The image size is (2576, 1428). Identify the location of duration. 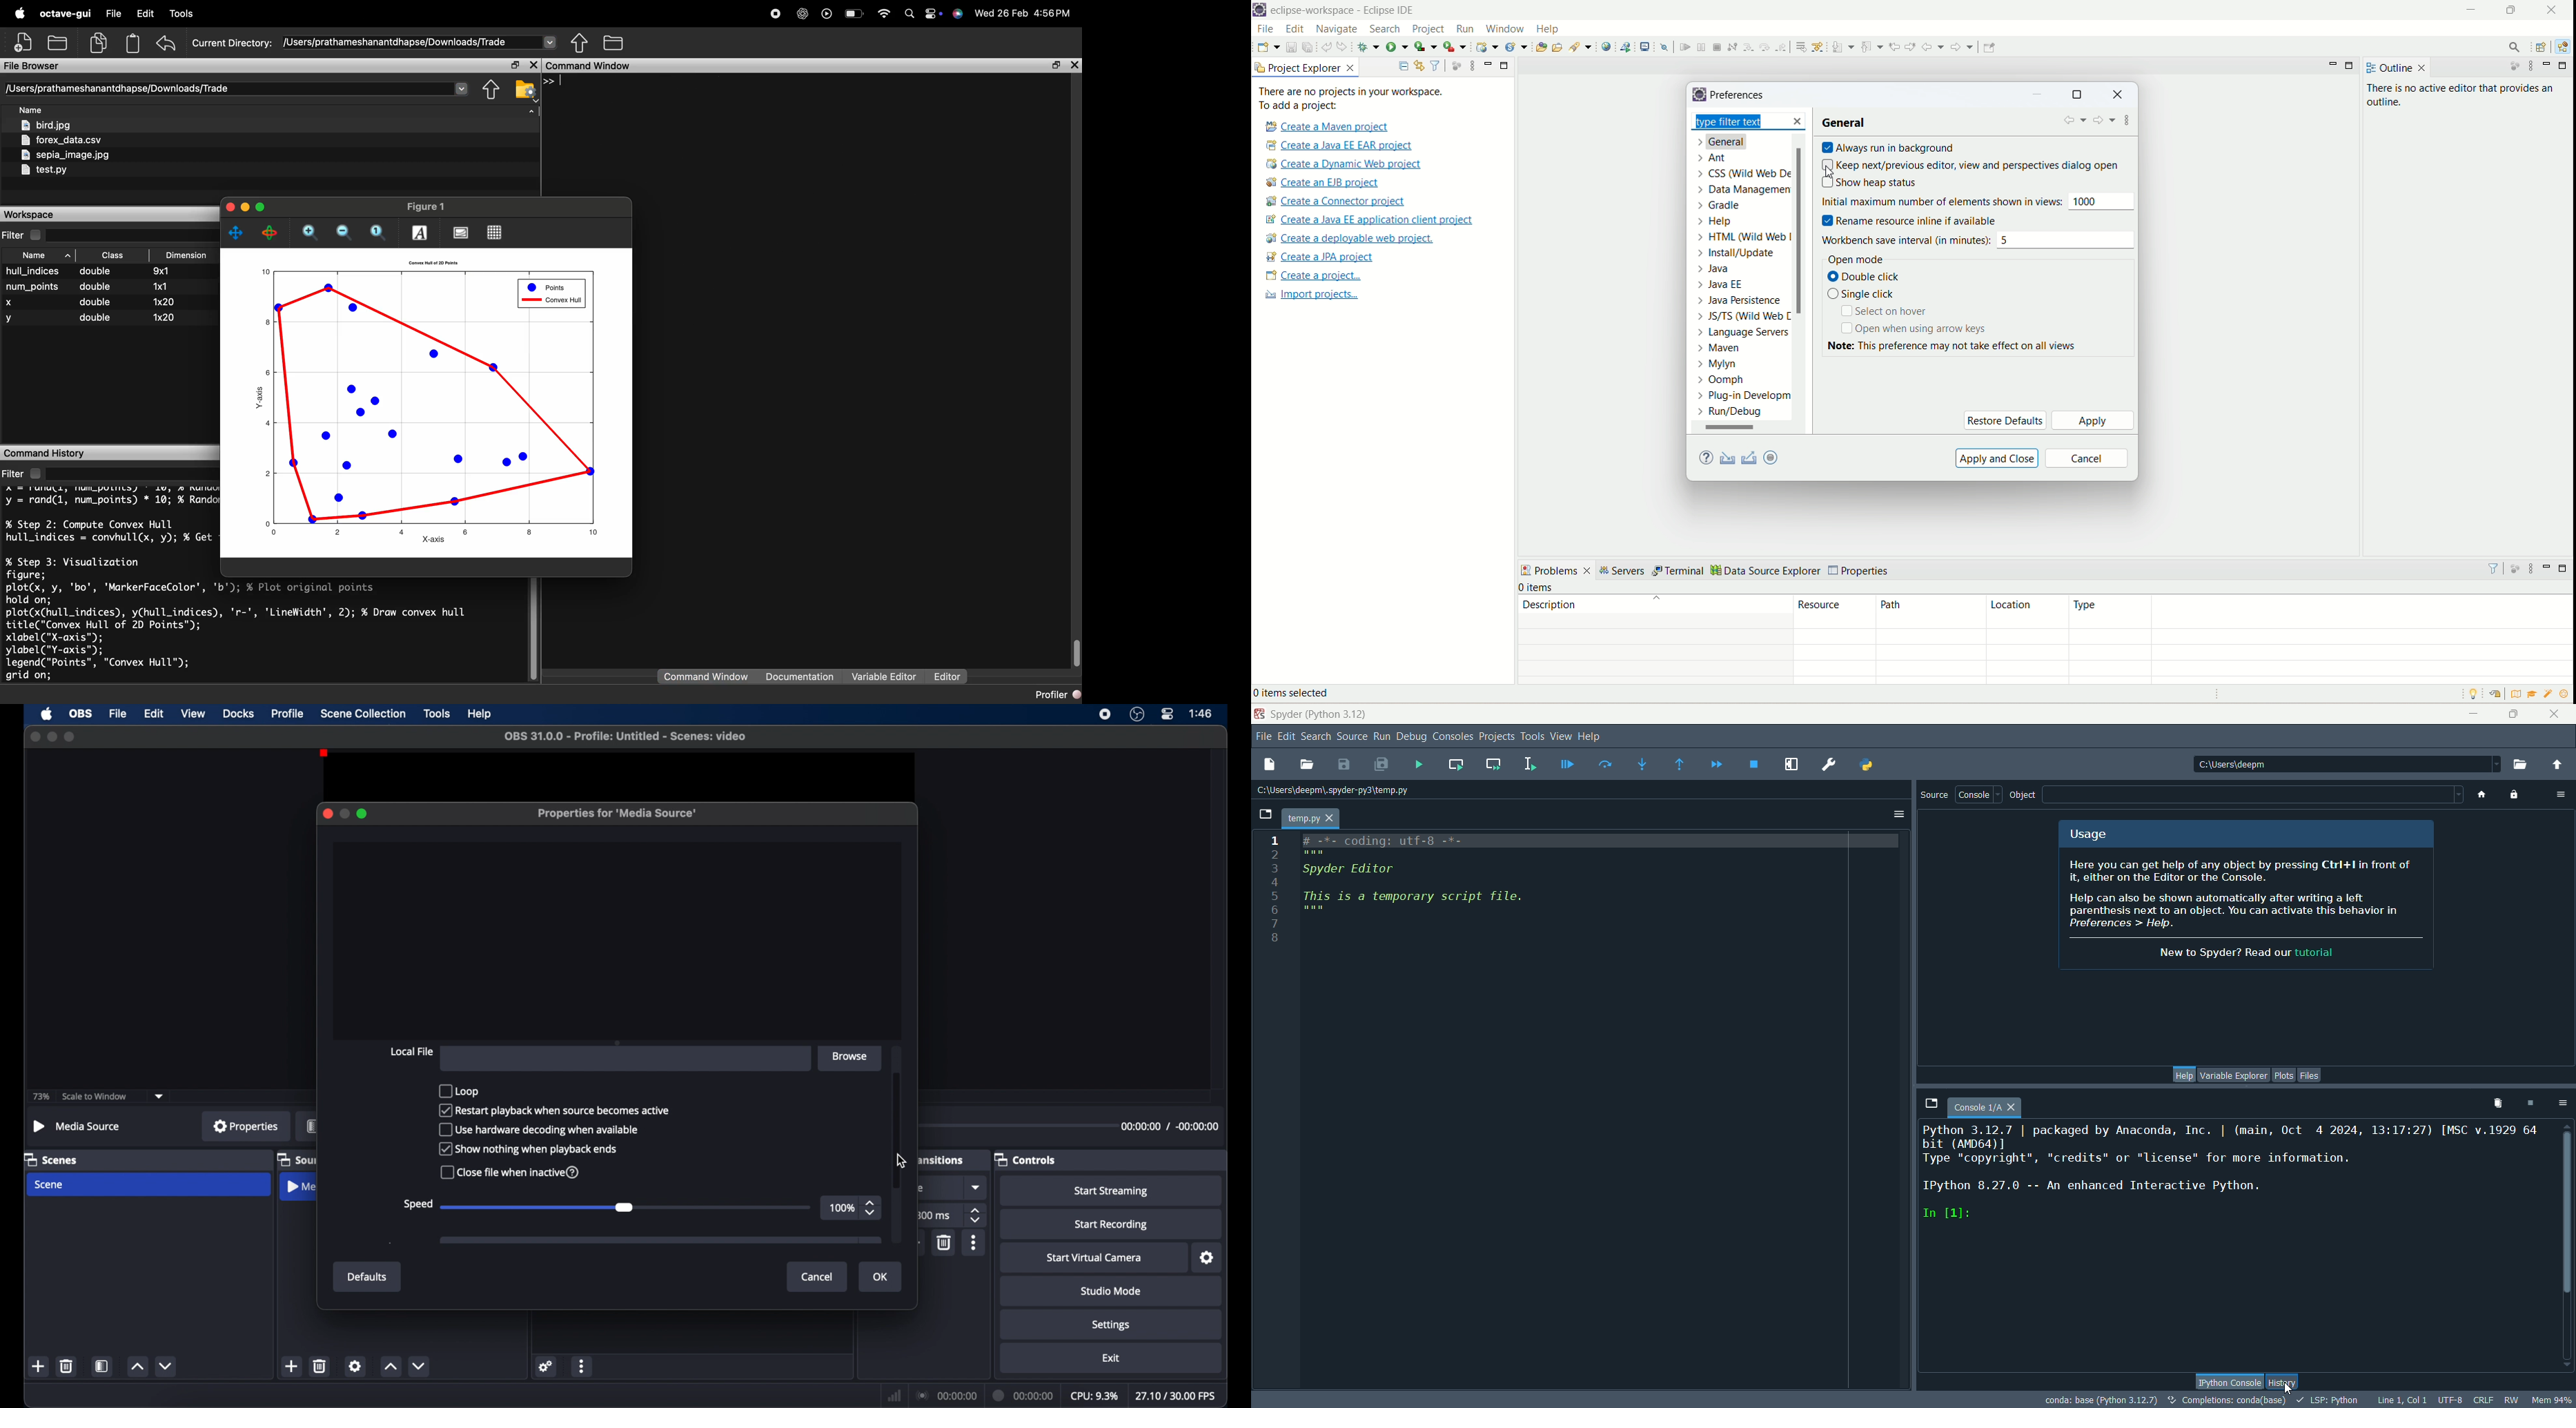
(1025, 1396).